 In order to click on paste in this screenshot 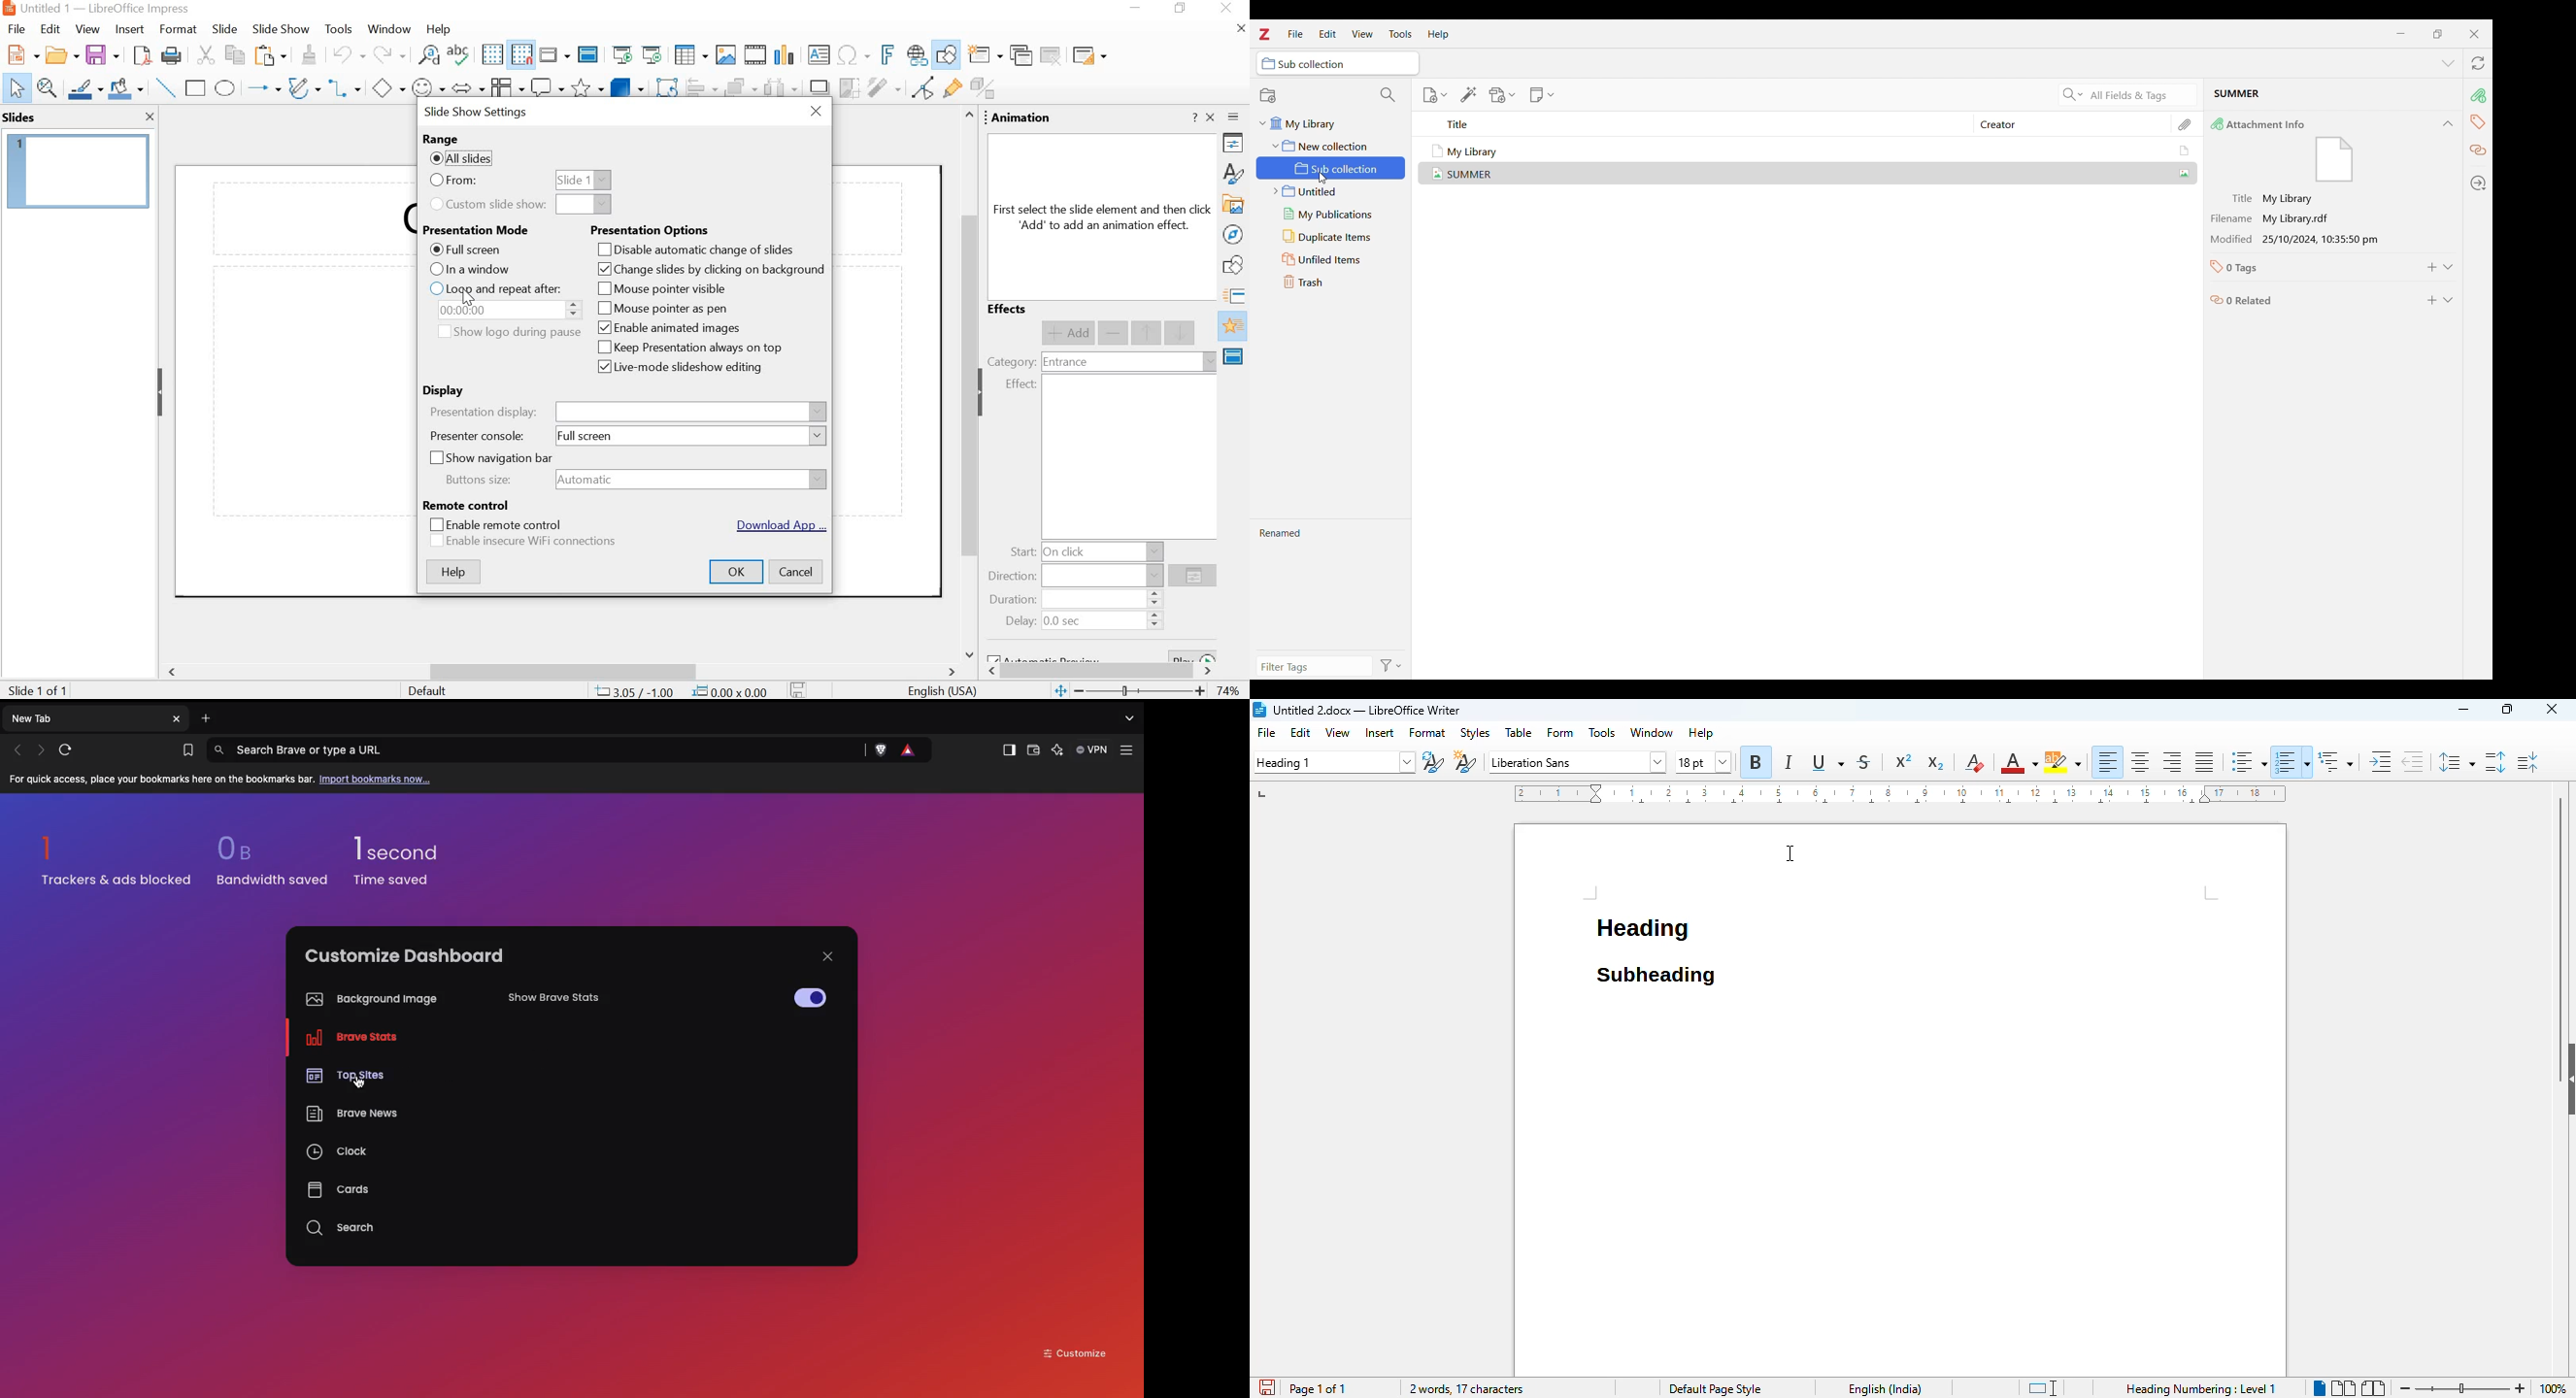, I will do `click(269, 57)`.